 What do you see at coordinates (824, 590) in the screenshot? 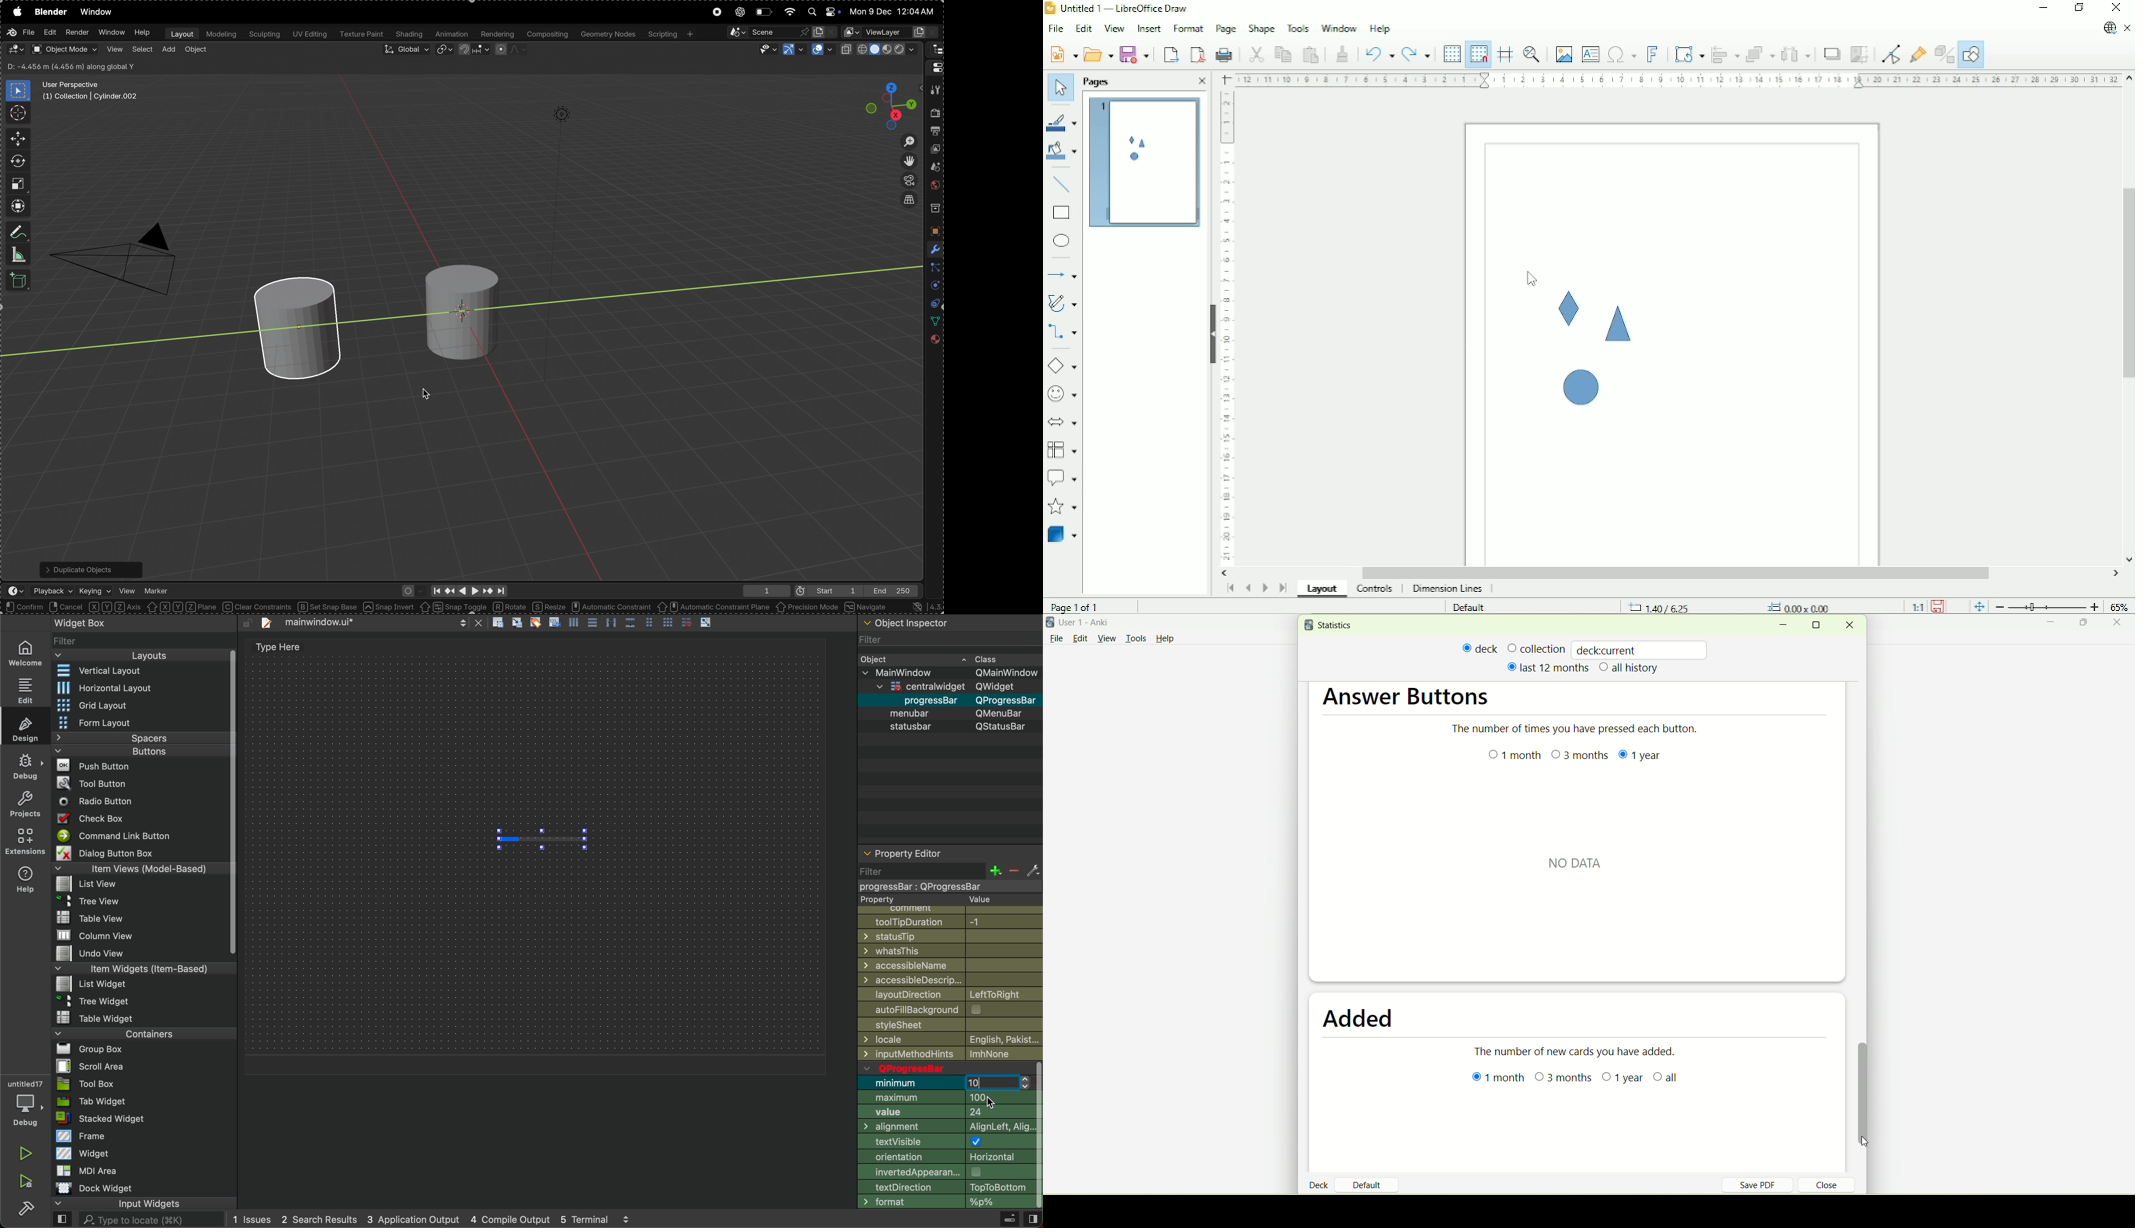
I see `start 1` at bounding box center [824, 590].